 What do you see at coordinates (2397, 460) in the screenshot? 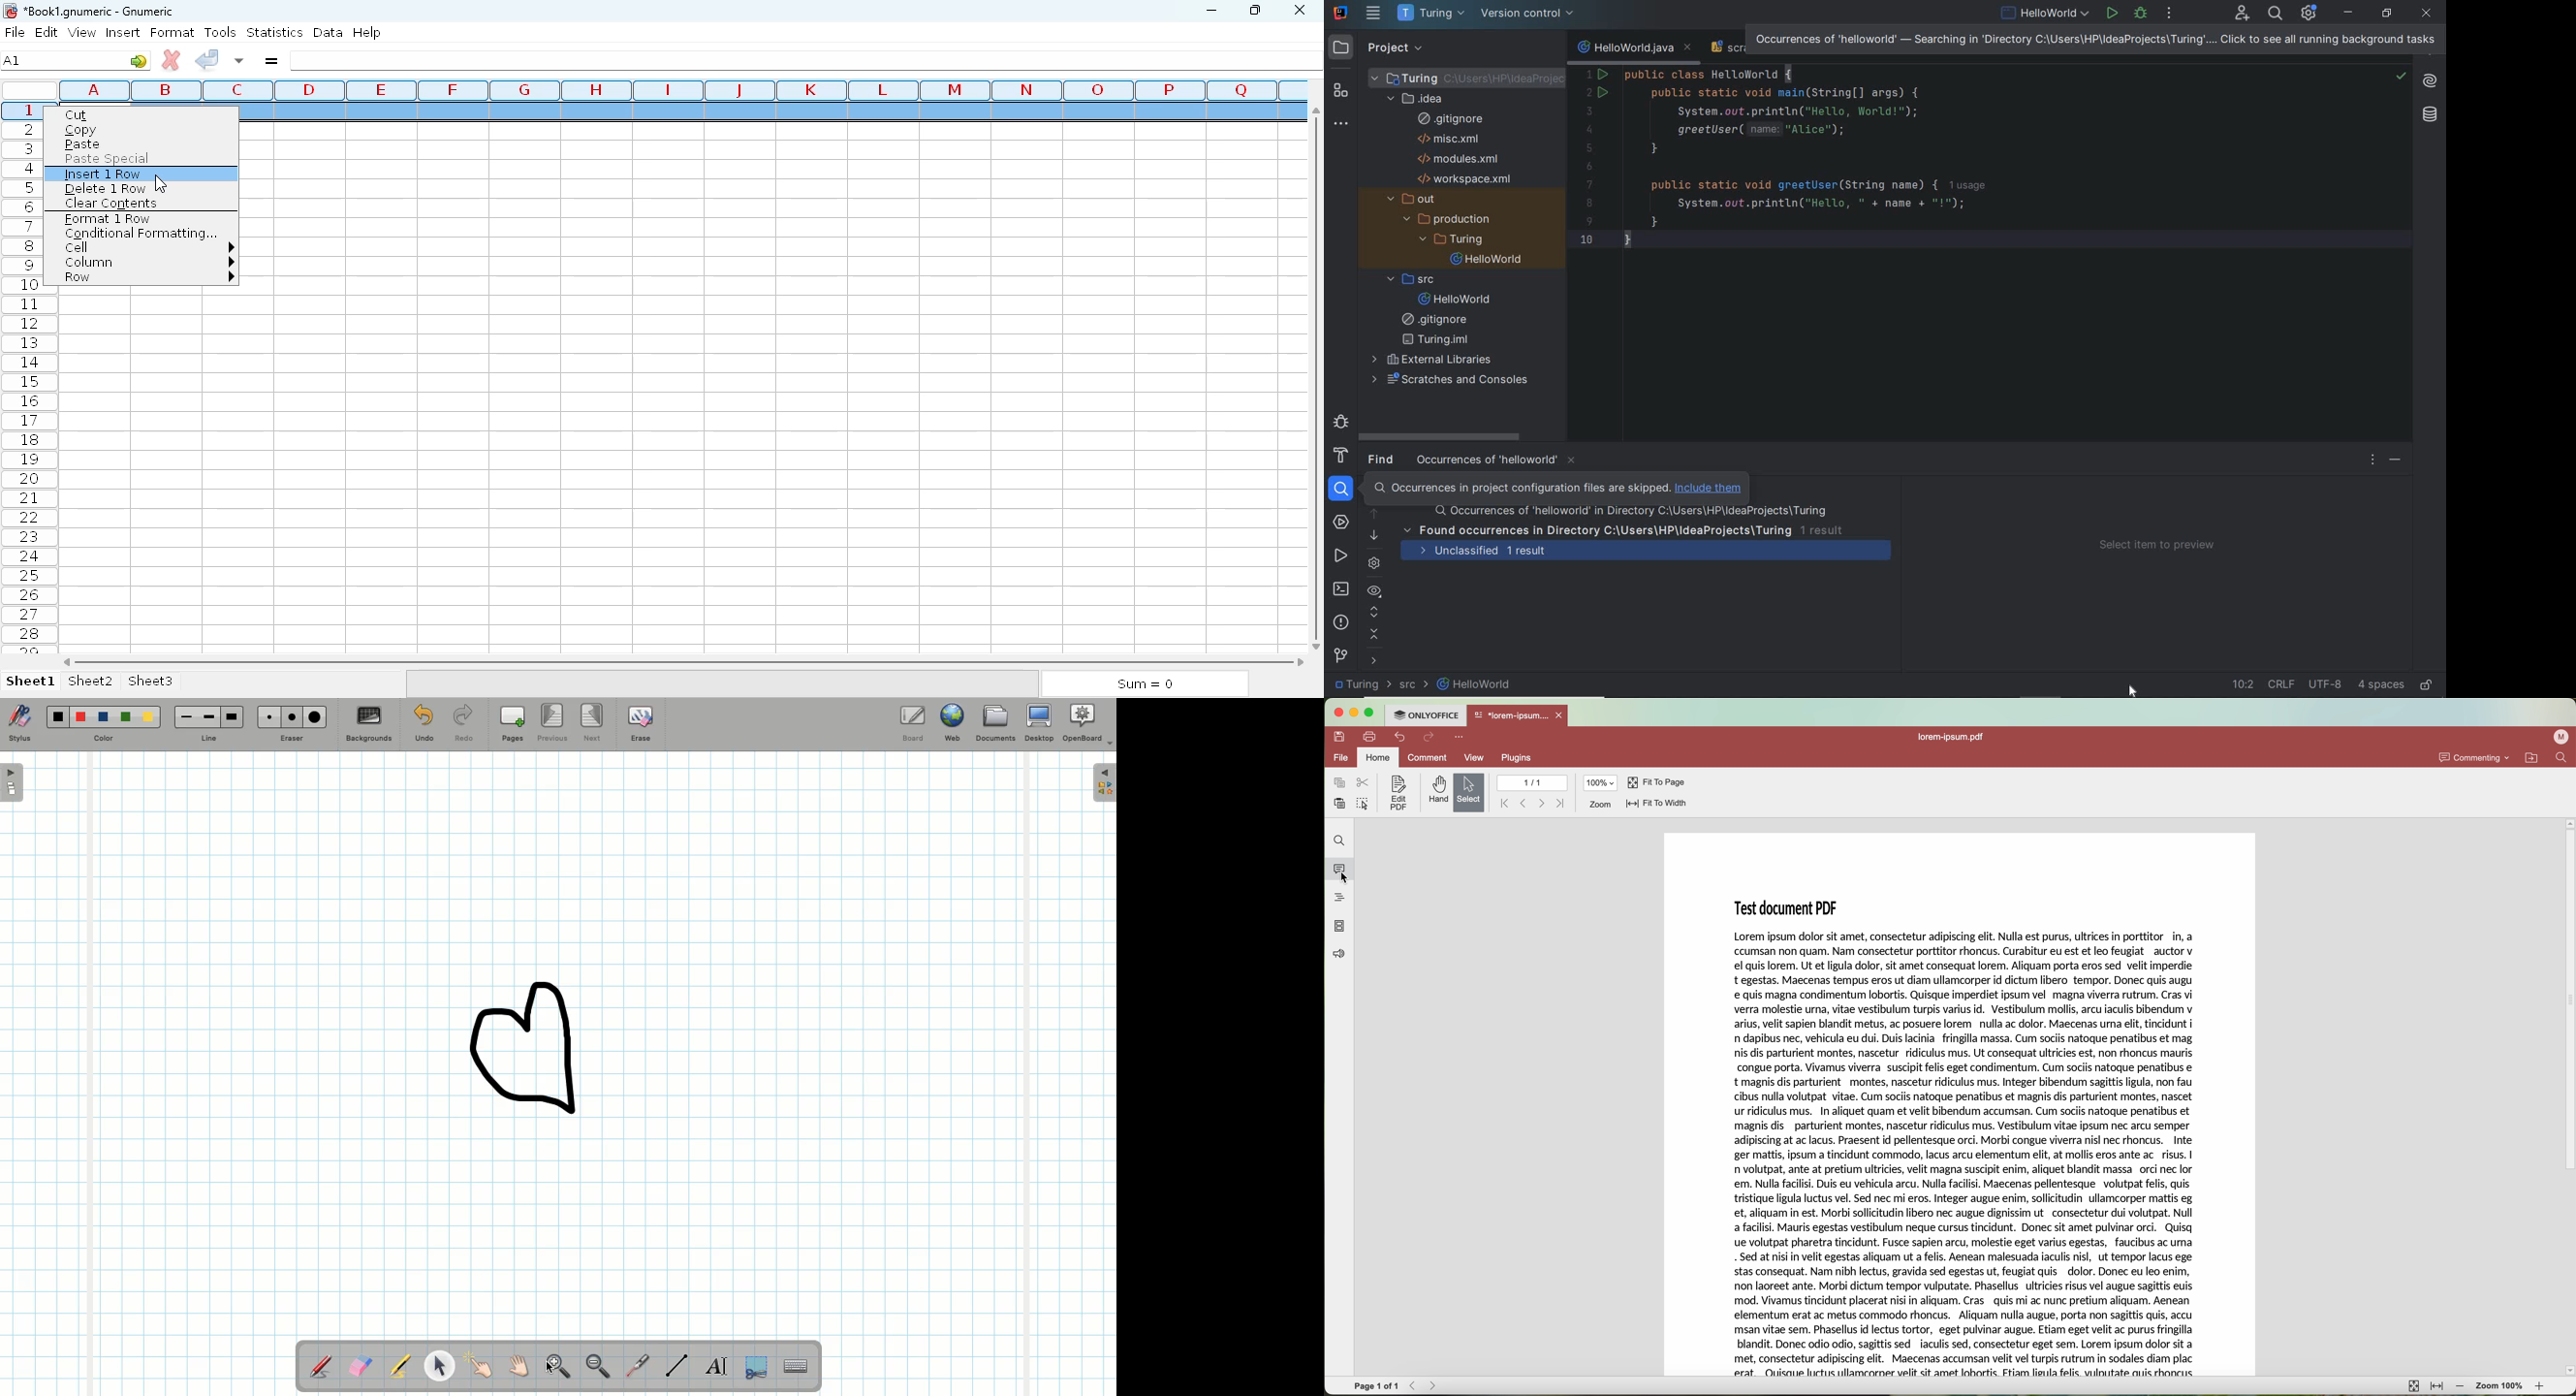
I see `hide` at bounding box center [2397, 460].